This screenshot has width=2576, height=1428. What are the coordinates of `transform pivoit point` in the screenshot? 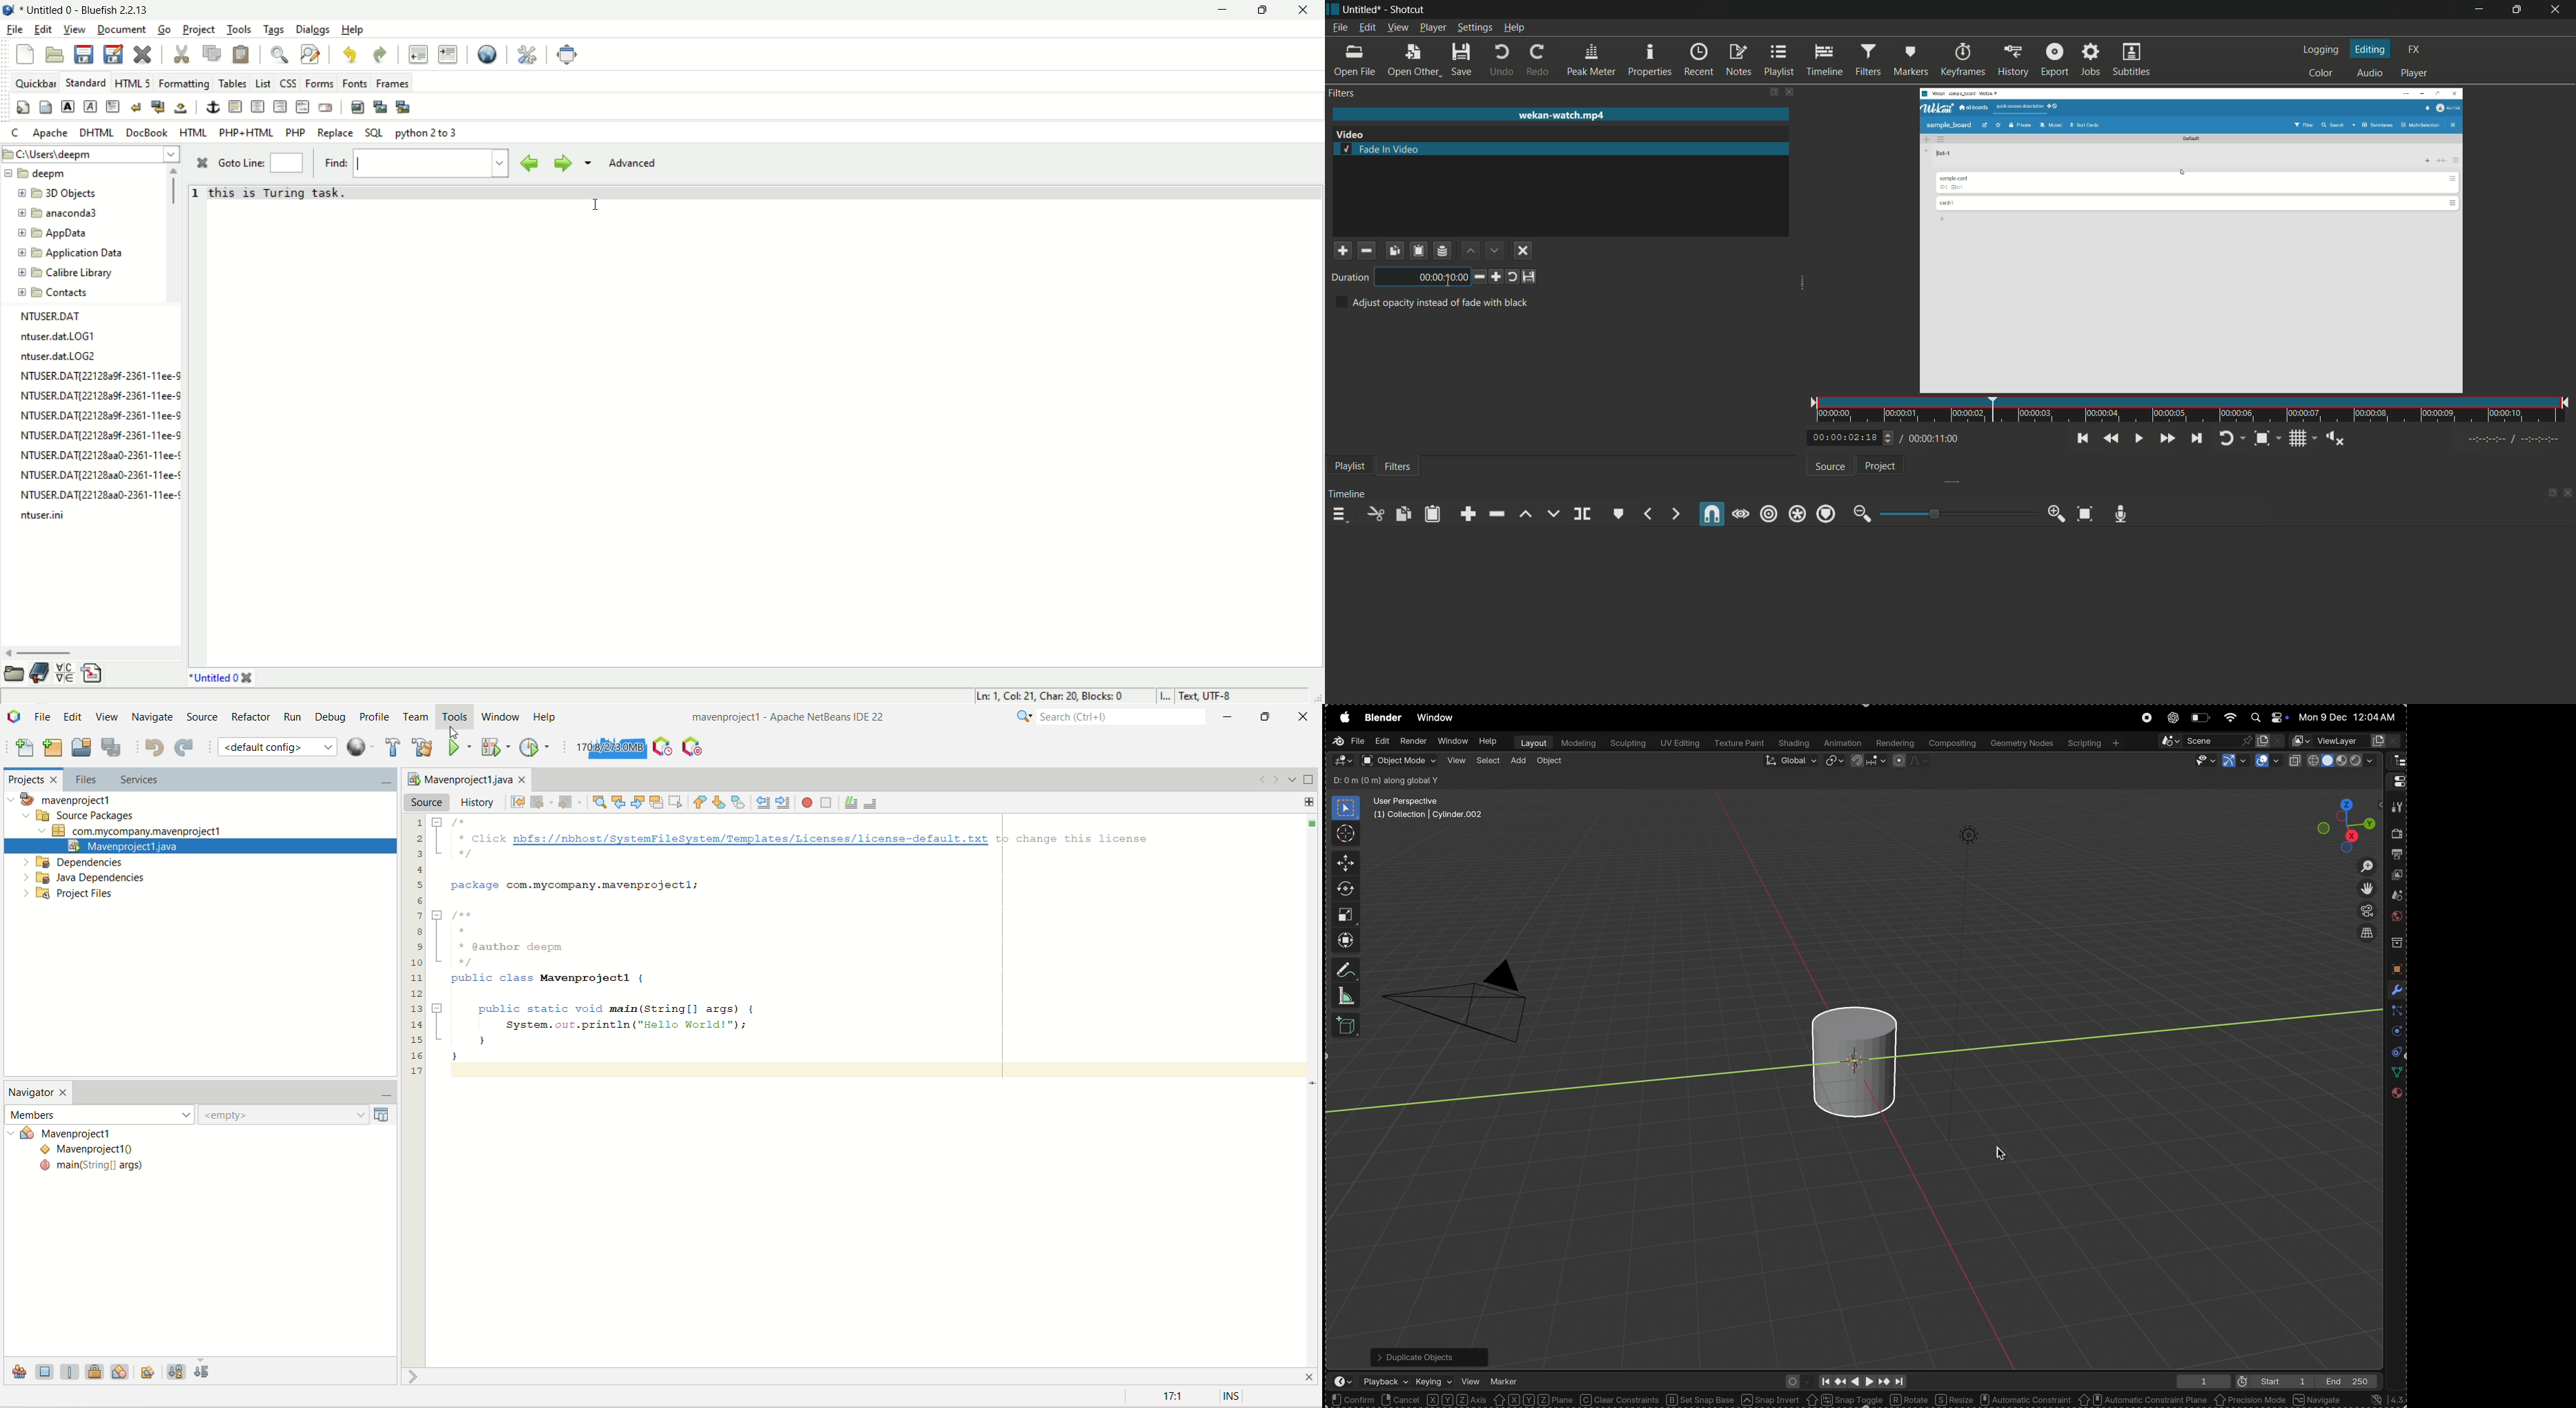 It's located at (1835, 762).